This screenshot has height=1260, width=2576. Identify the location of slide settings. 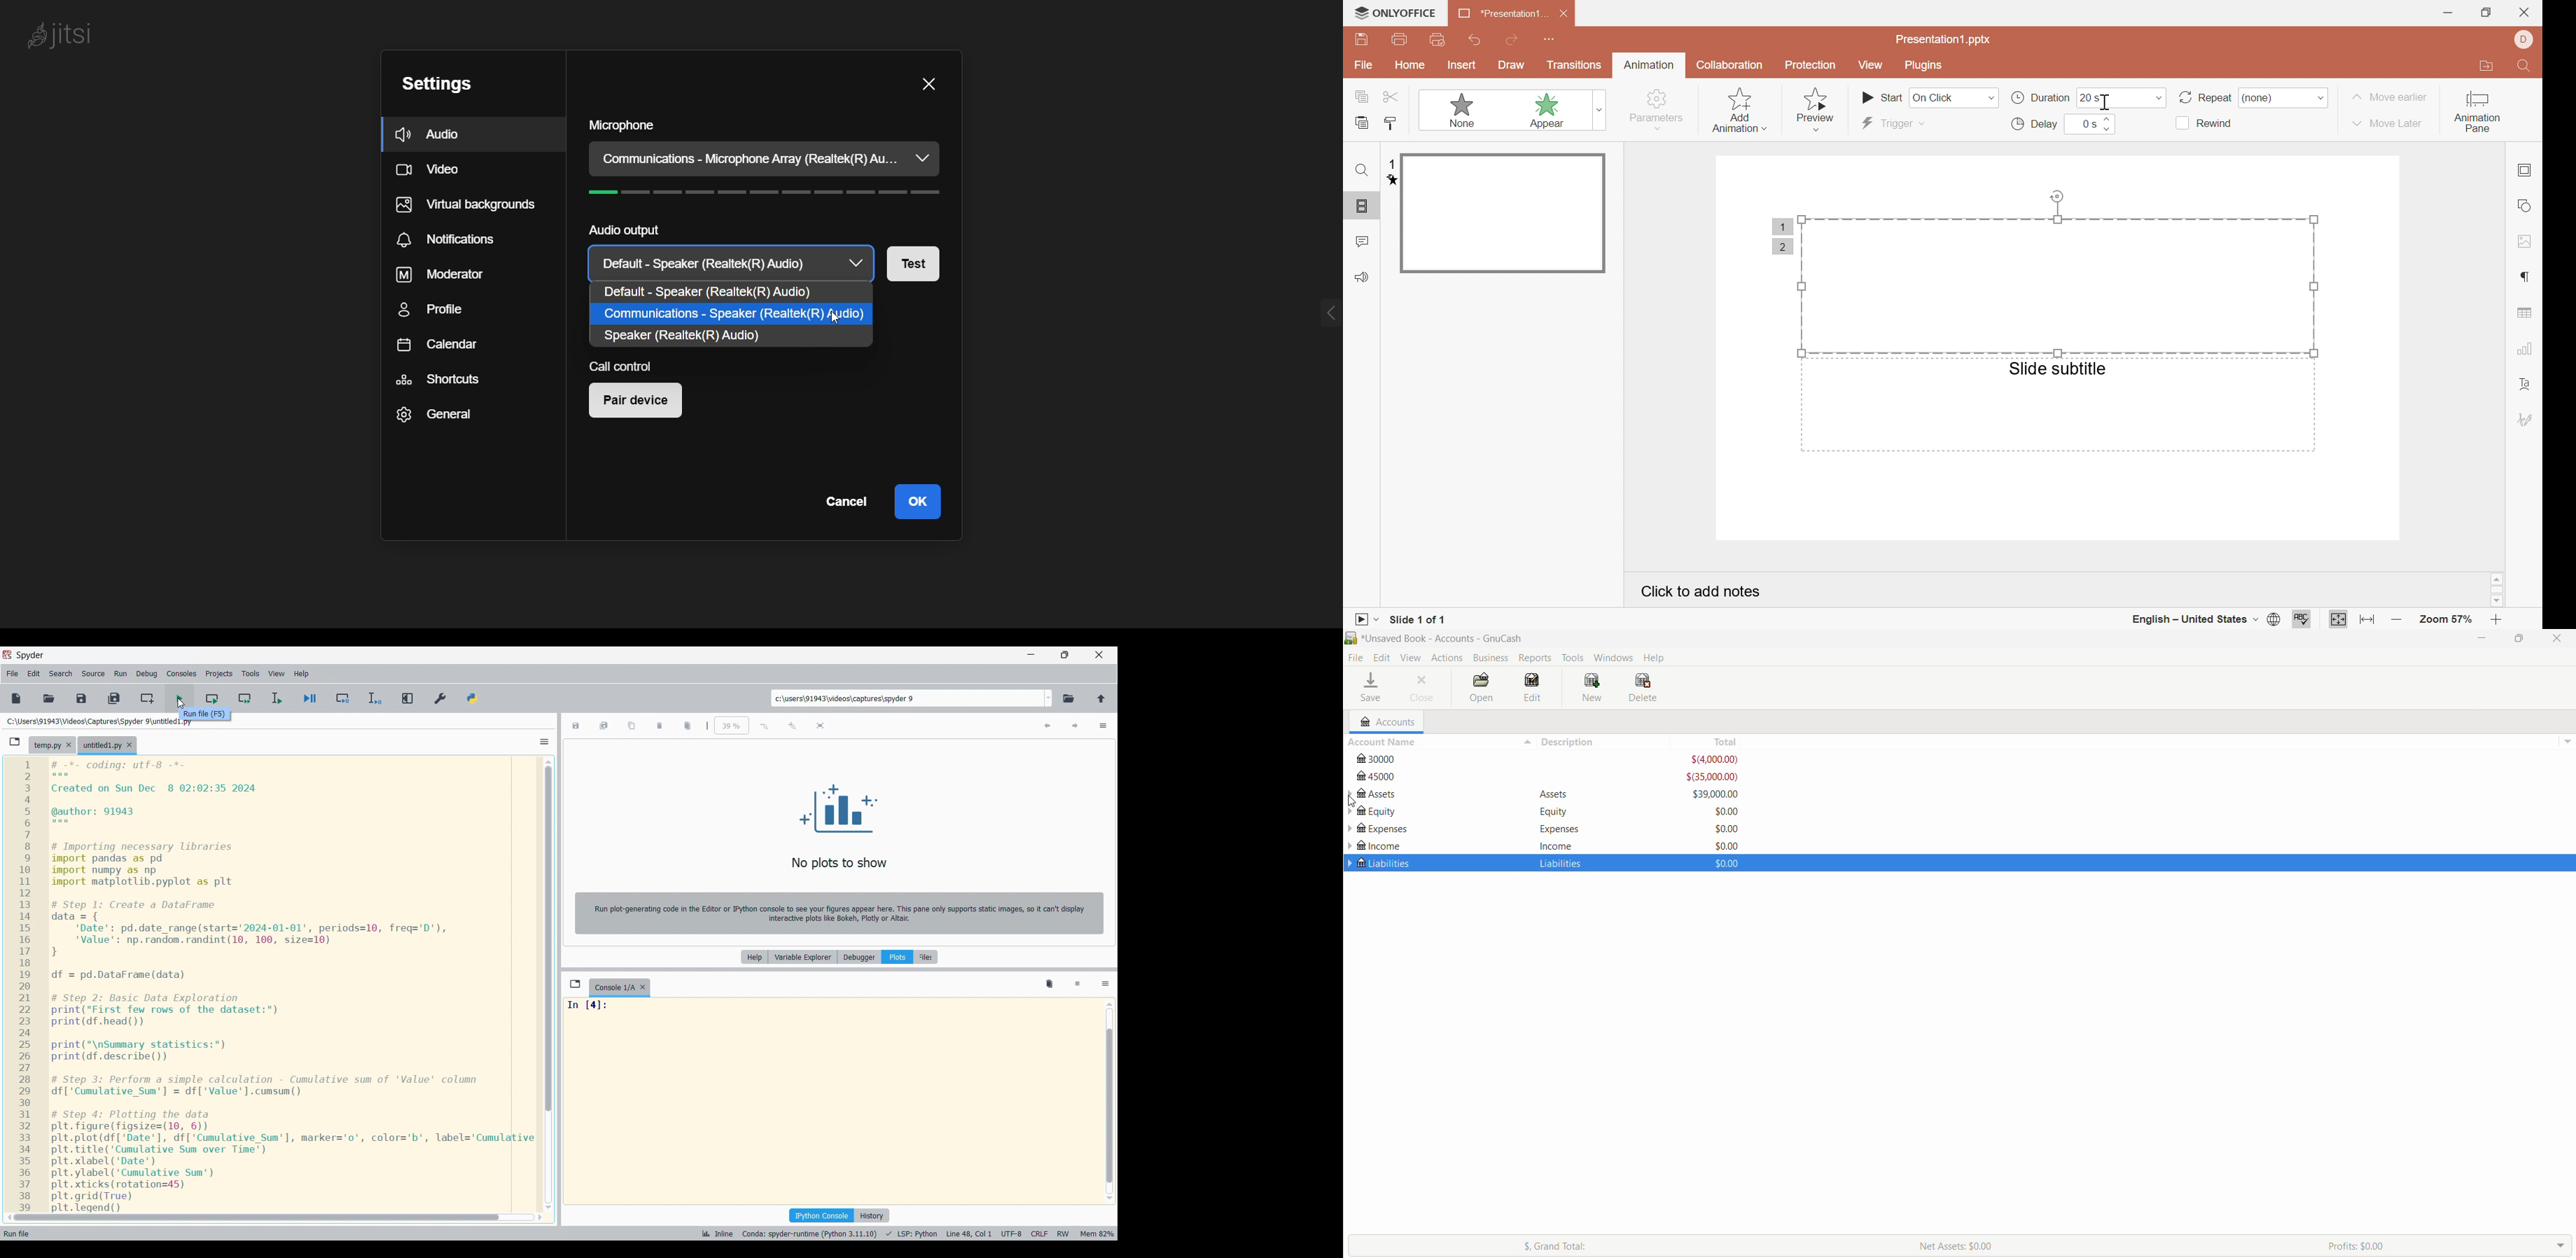
(2524, 169).